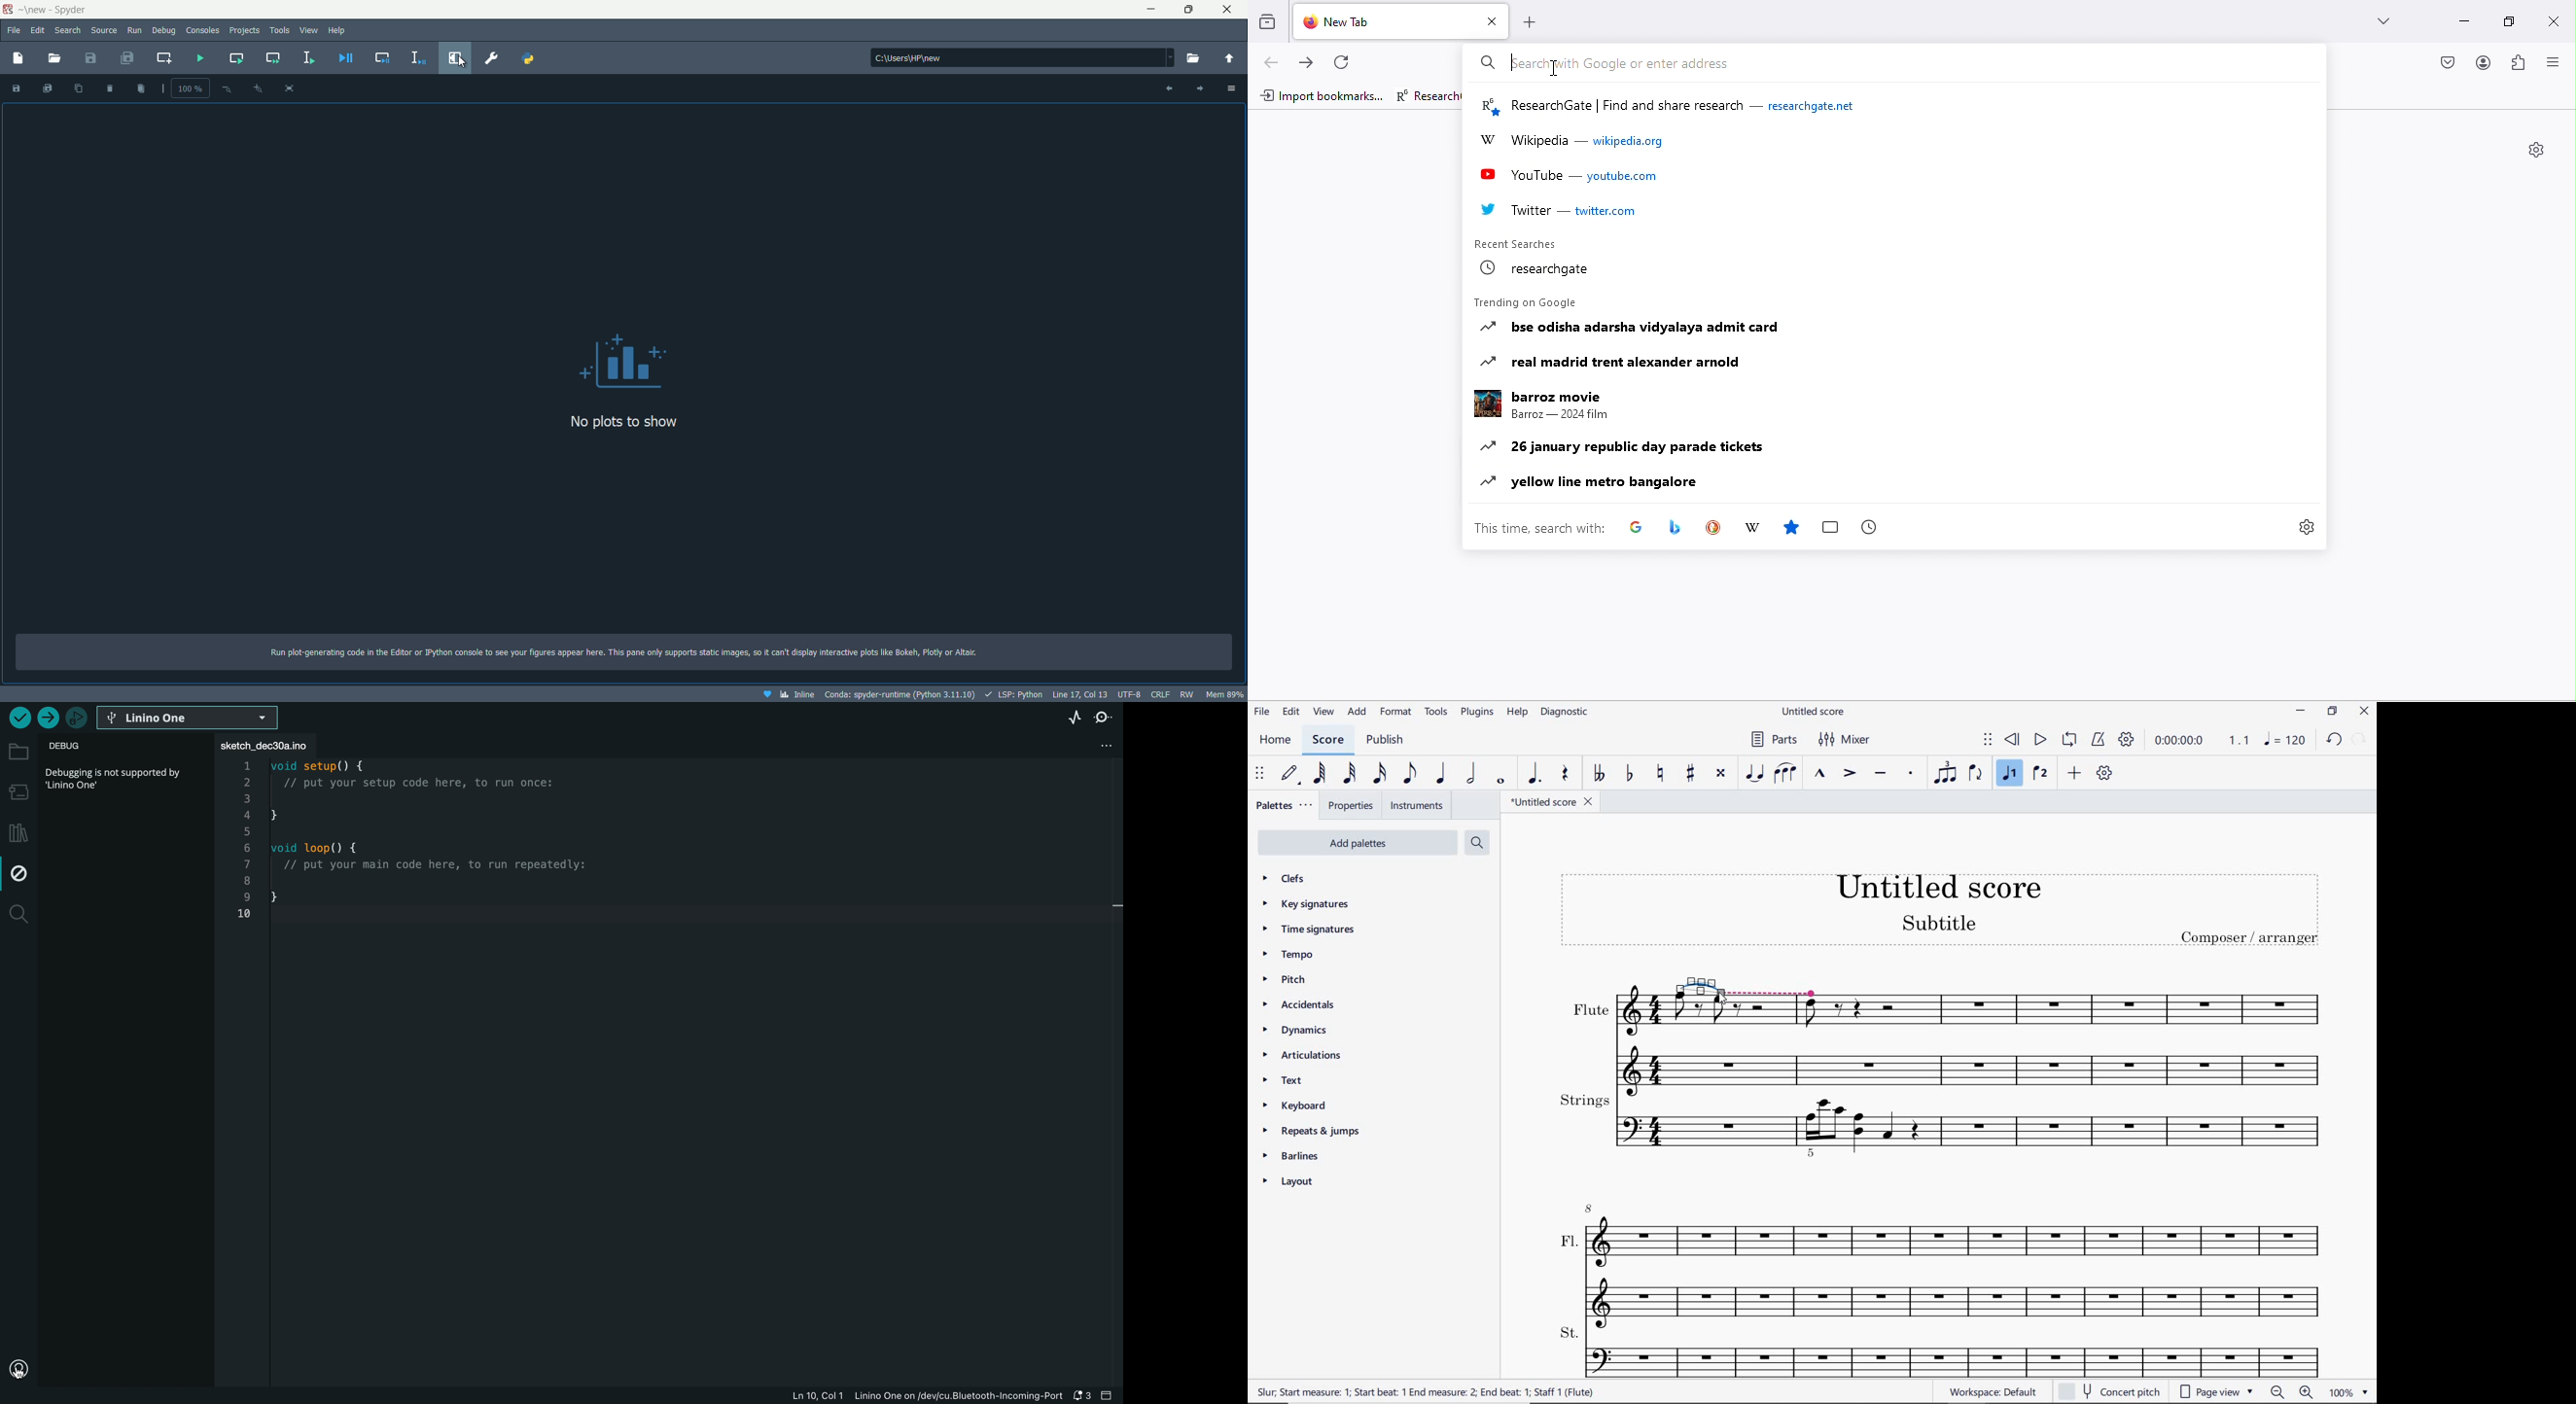 This screenshot has width=2576, height=1428. I want to click on refresh, so click(1341, 60).